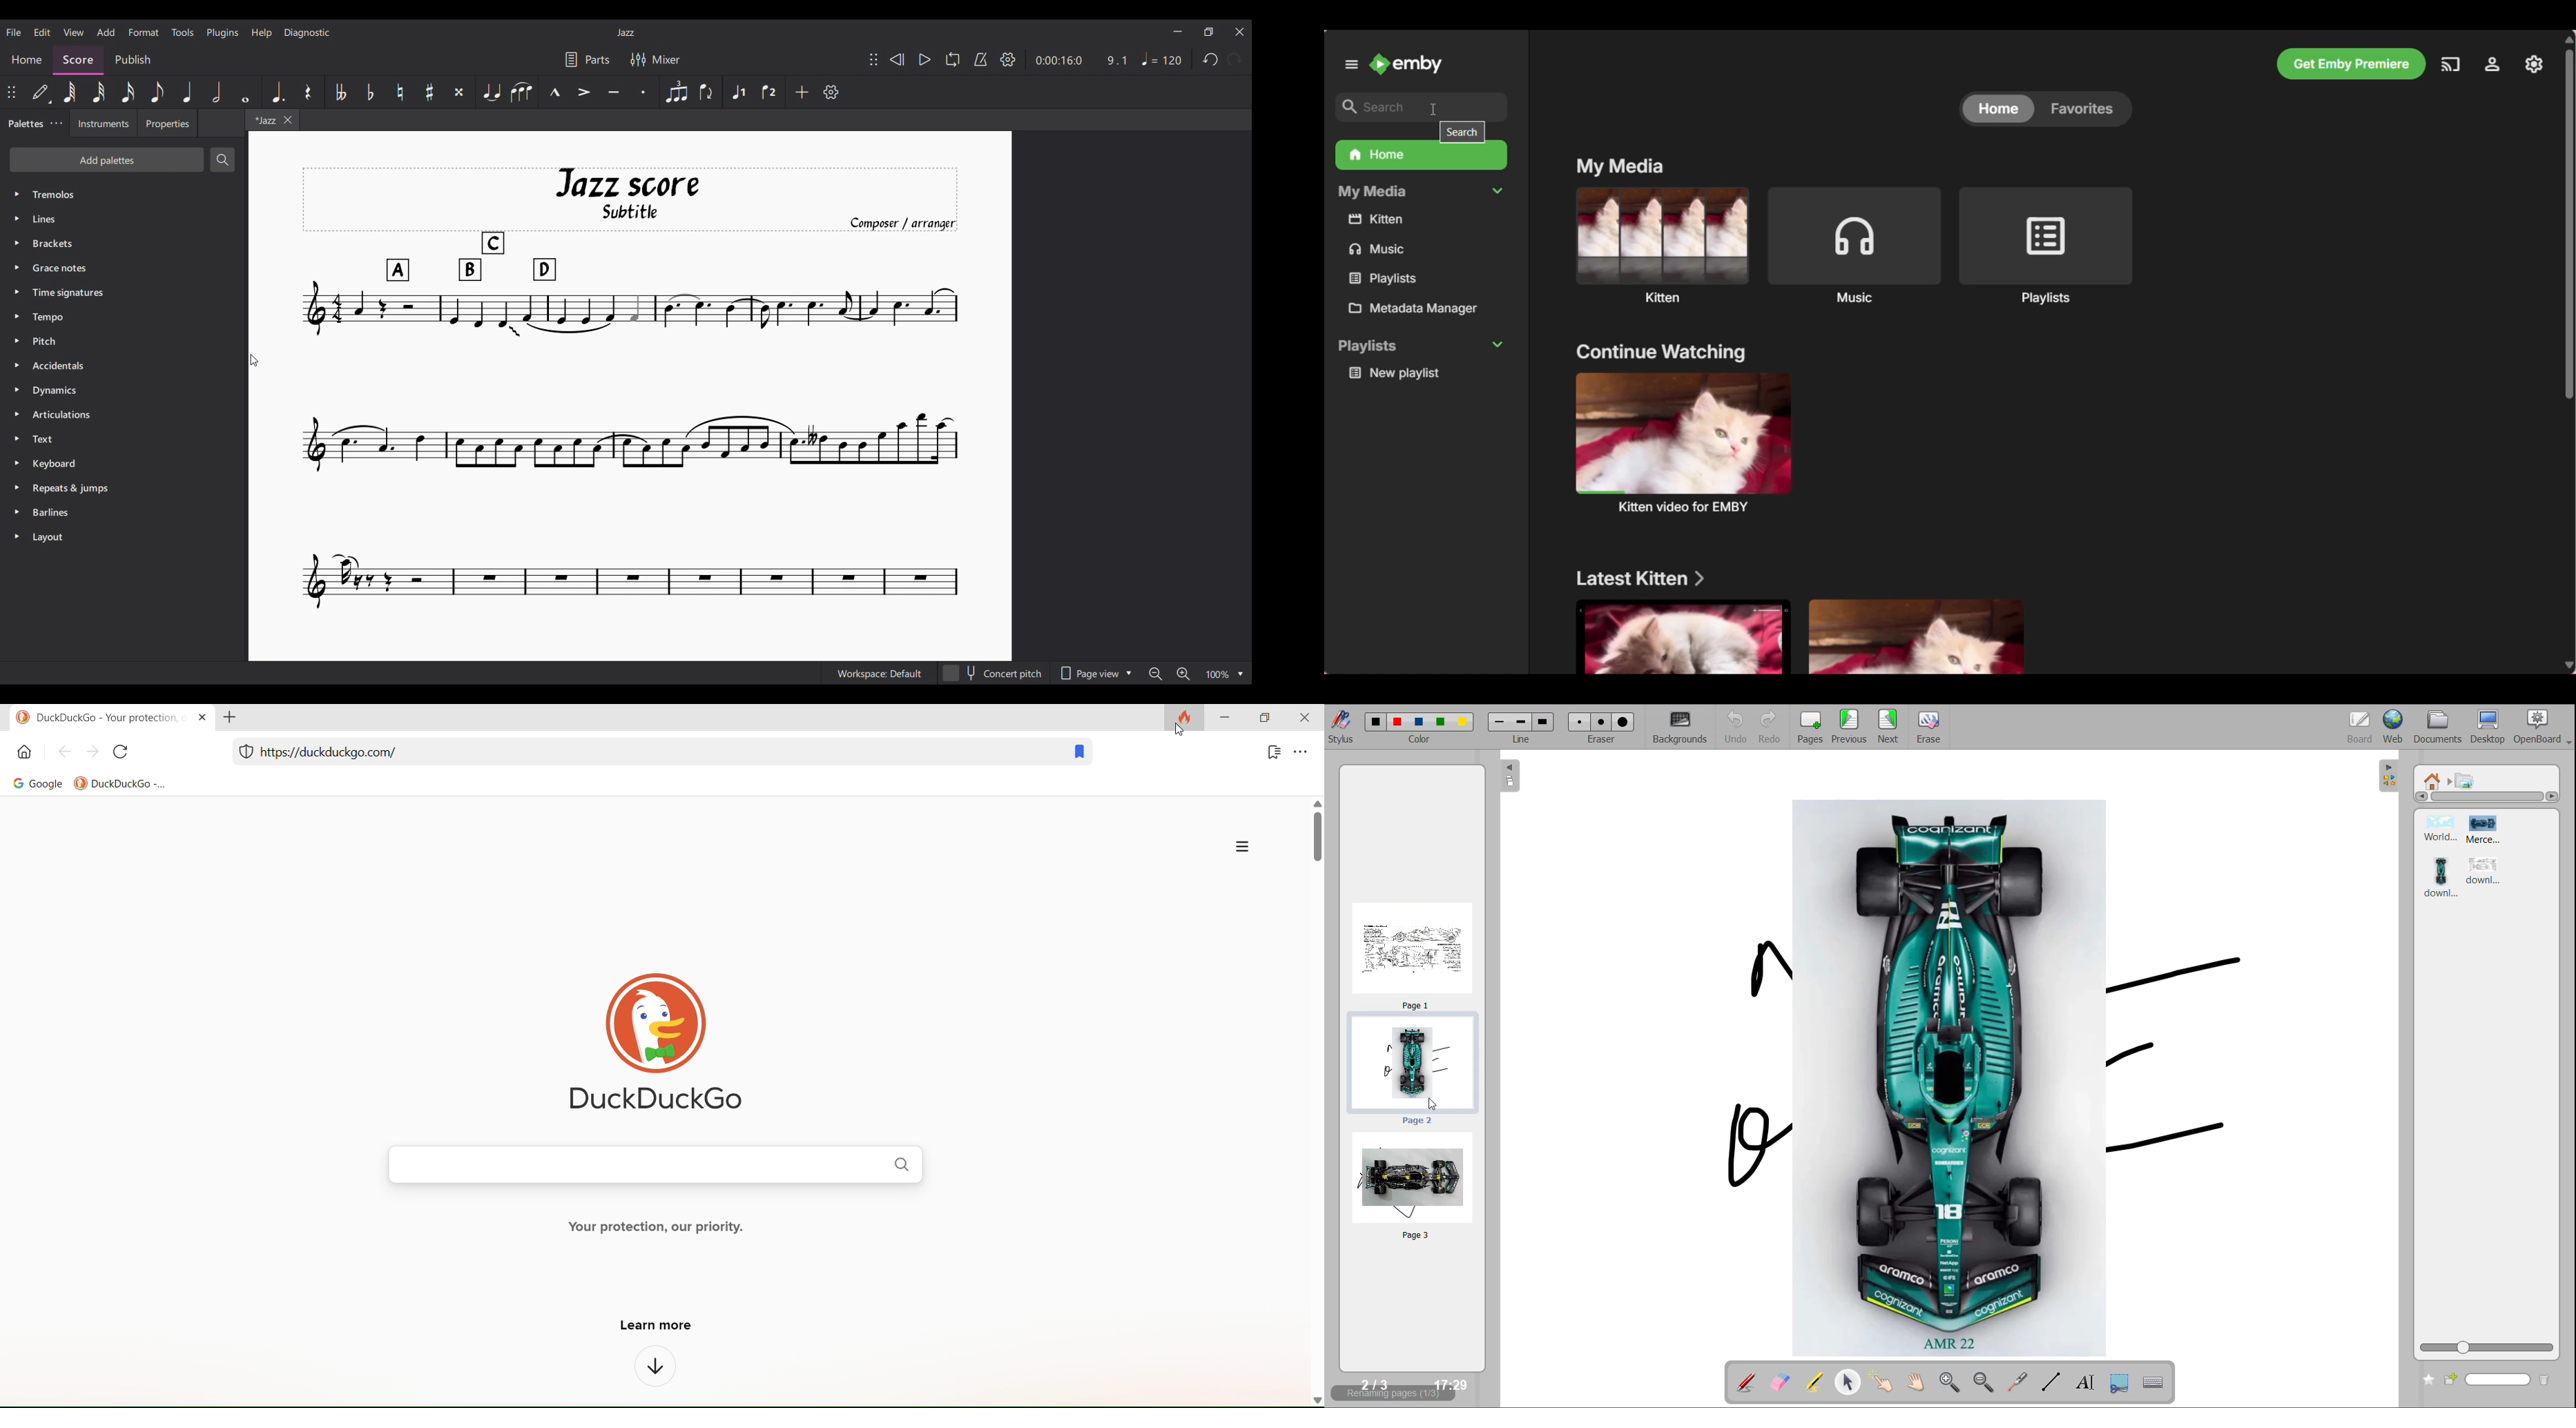  I want to click on Plugins menu, so click(222, 33).